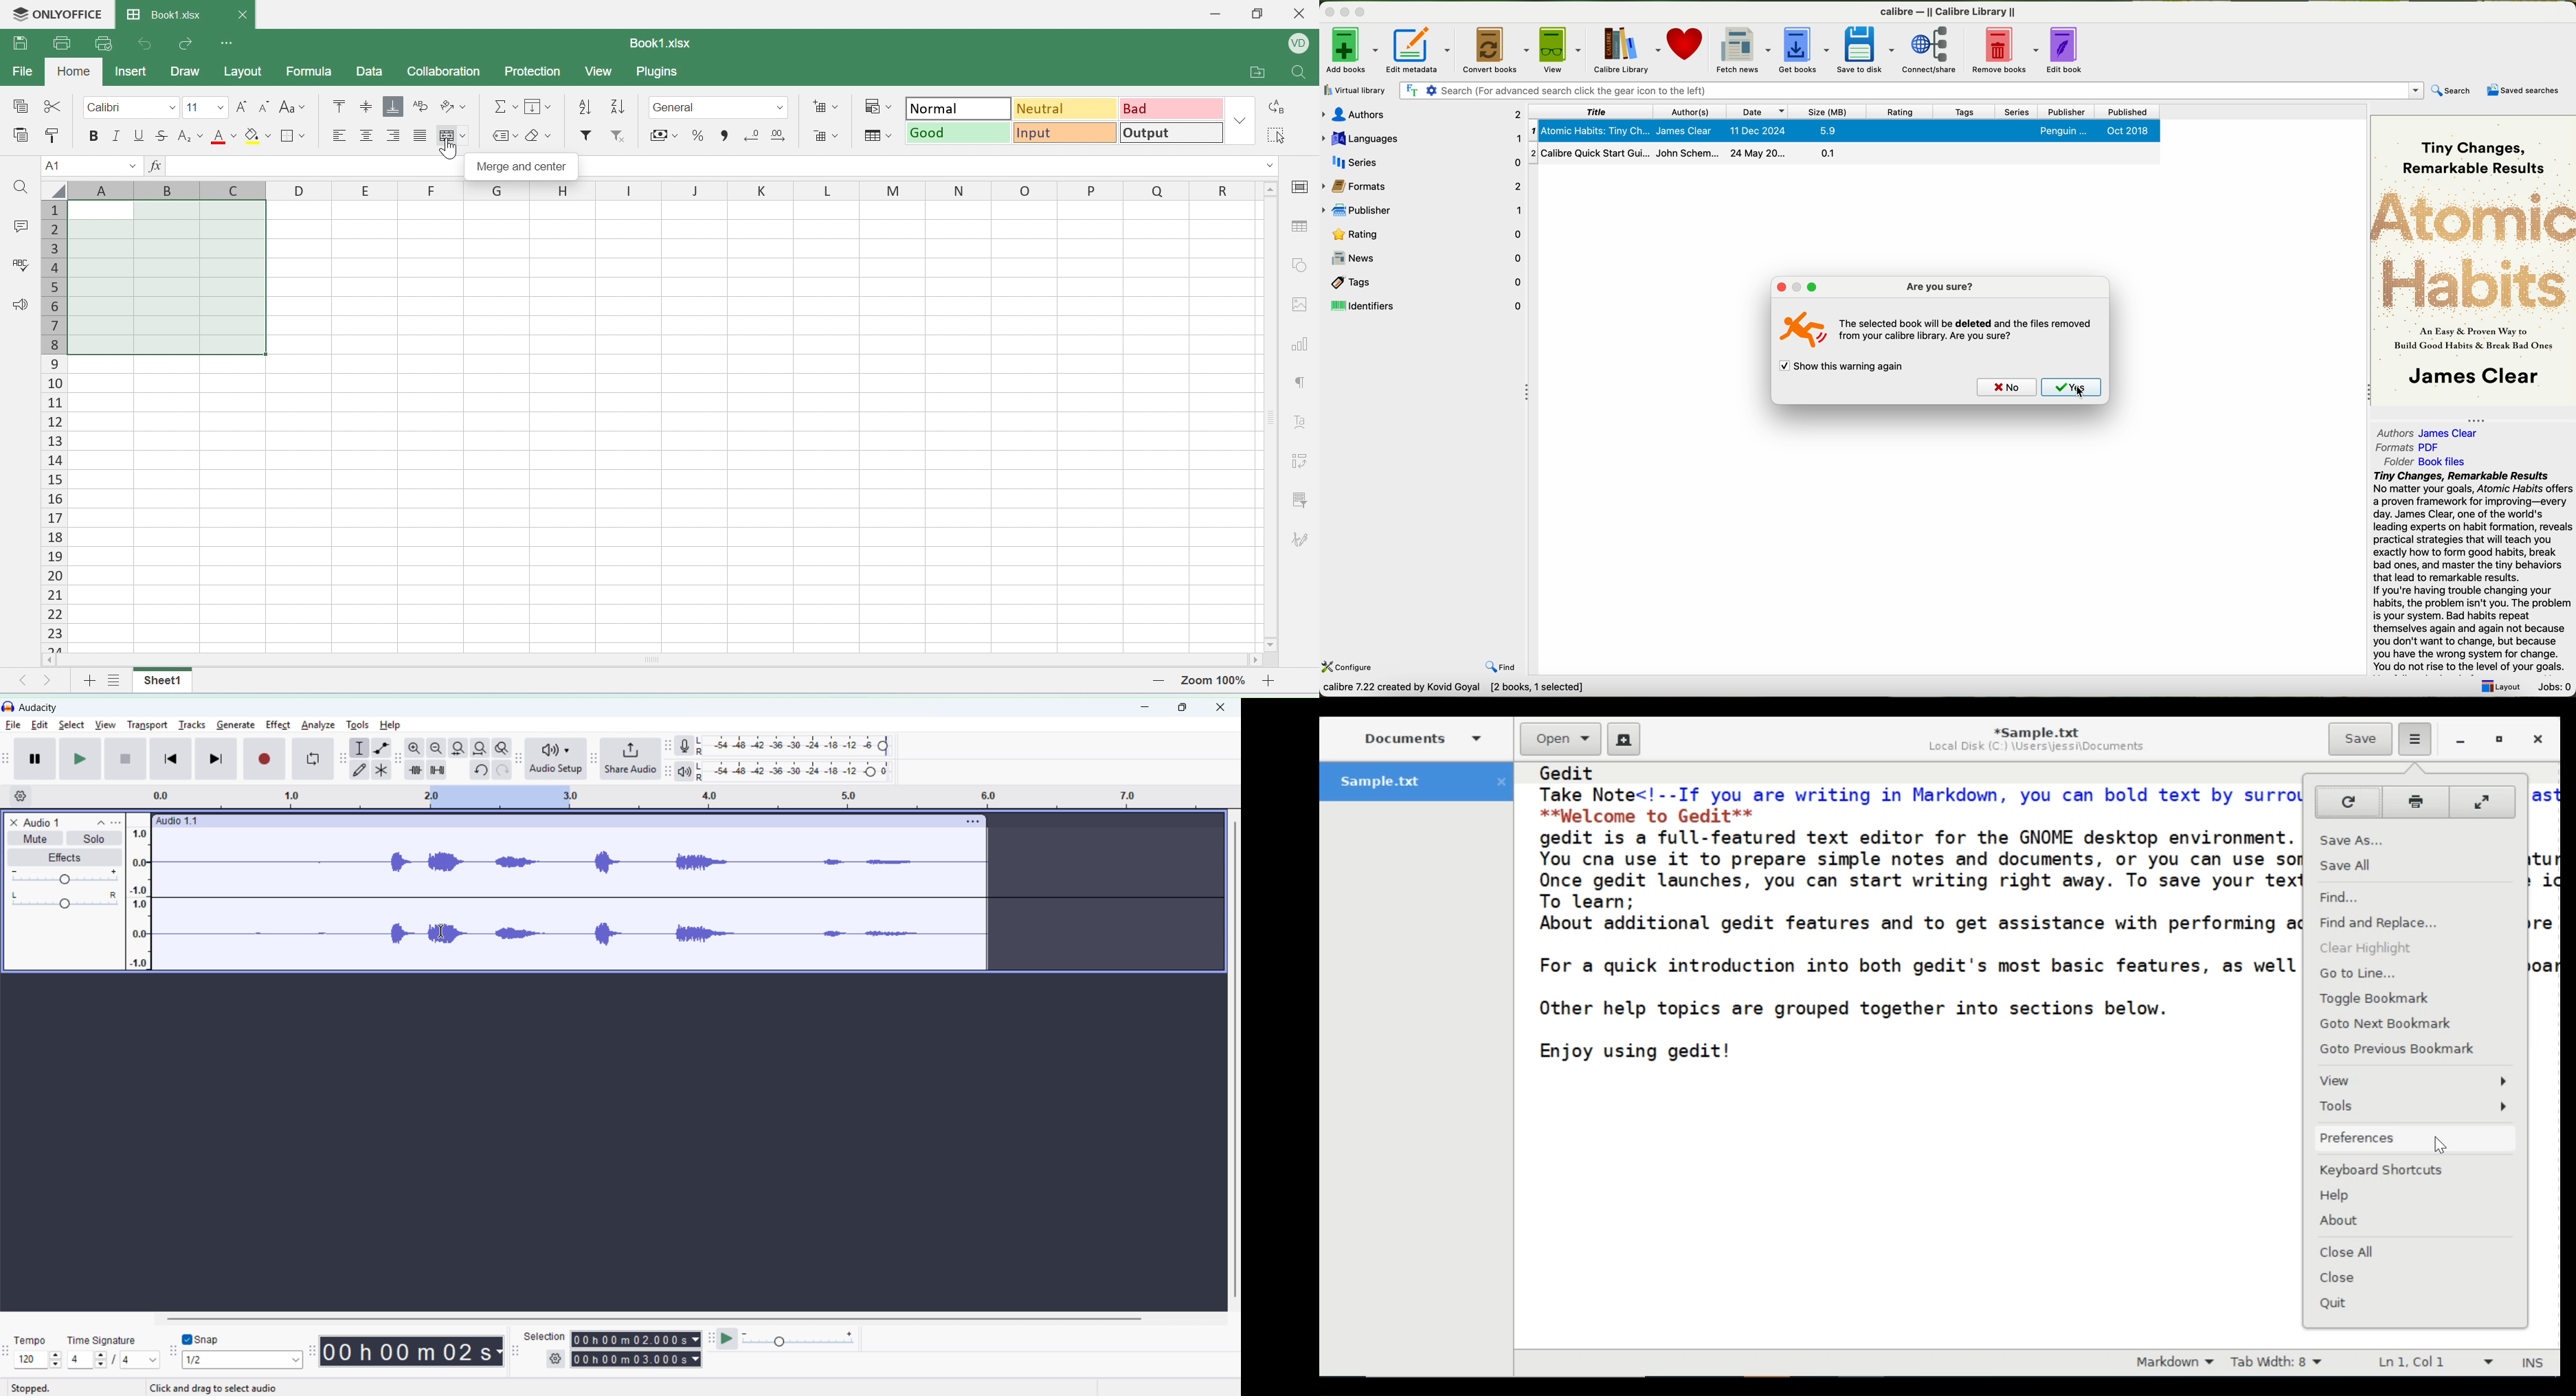 Image resolution: width=2576 pixels, height=1400 pixels. I want to click on Skip to start, so click(171, 759).